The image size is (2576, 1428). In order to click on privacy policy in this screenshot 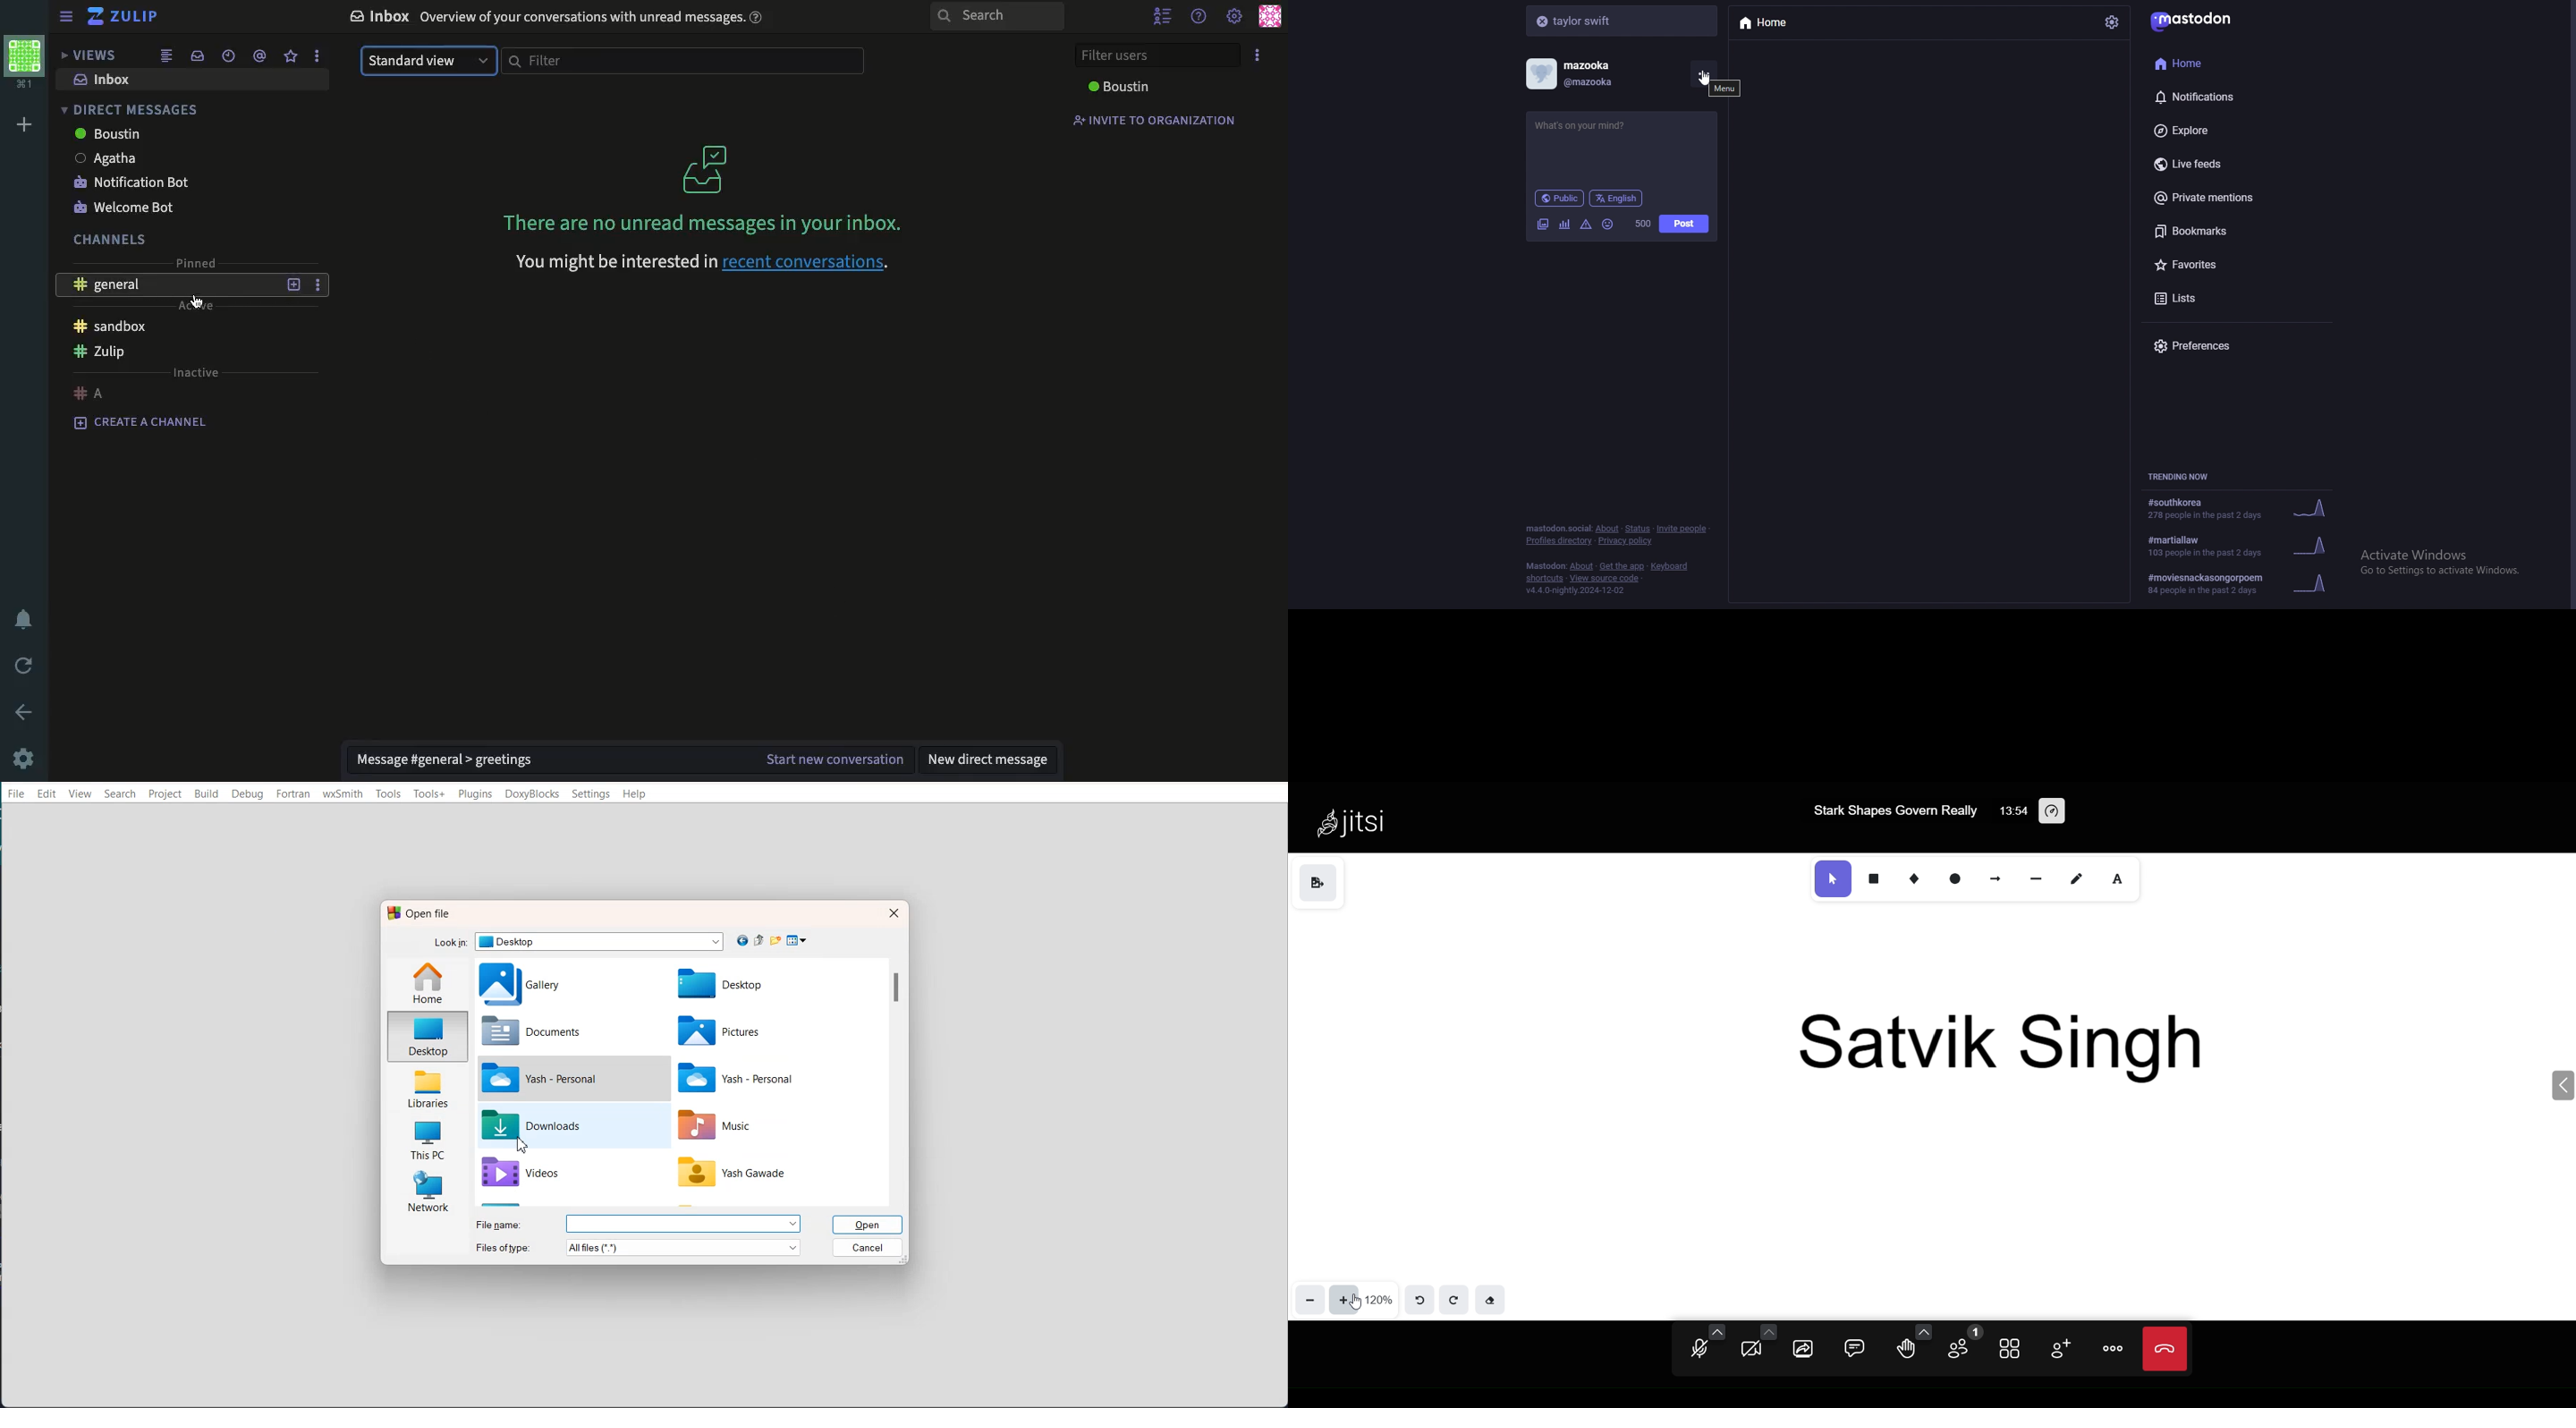, I will do `click(1627, 541)`.